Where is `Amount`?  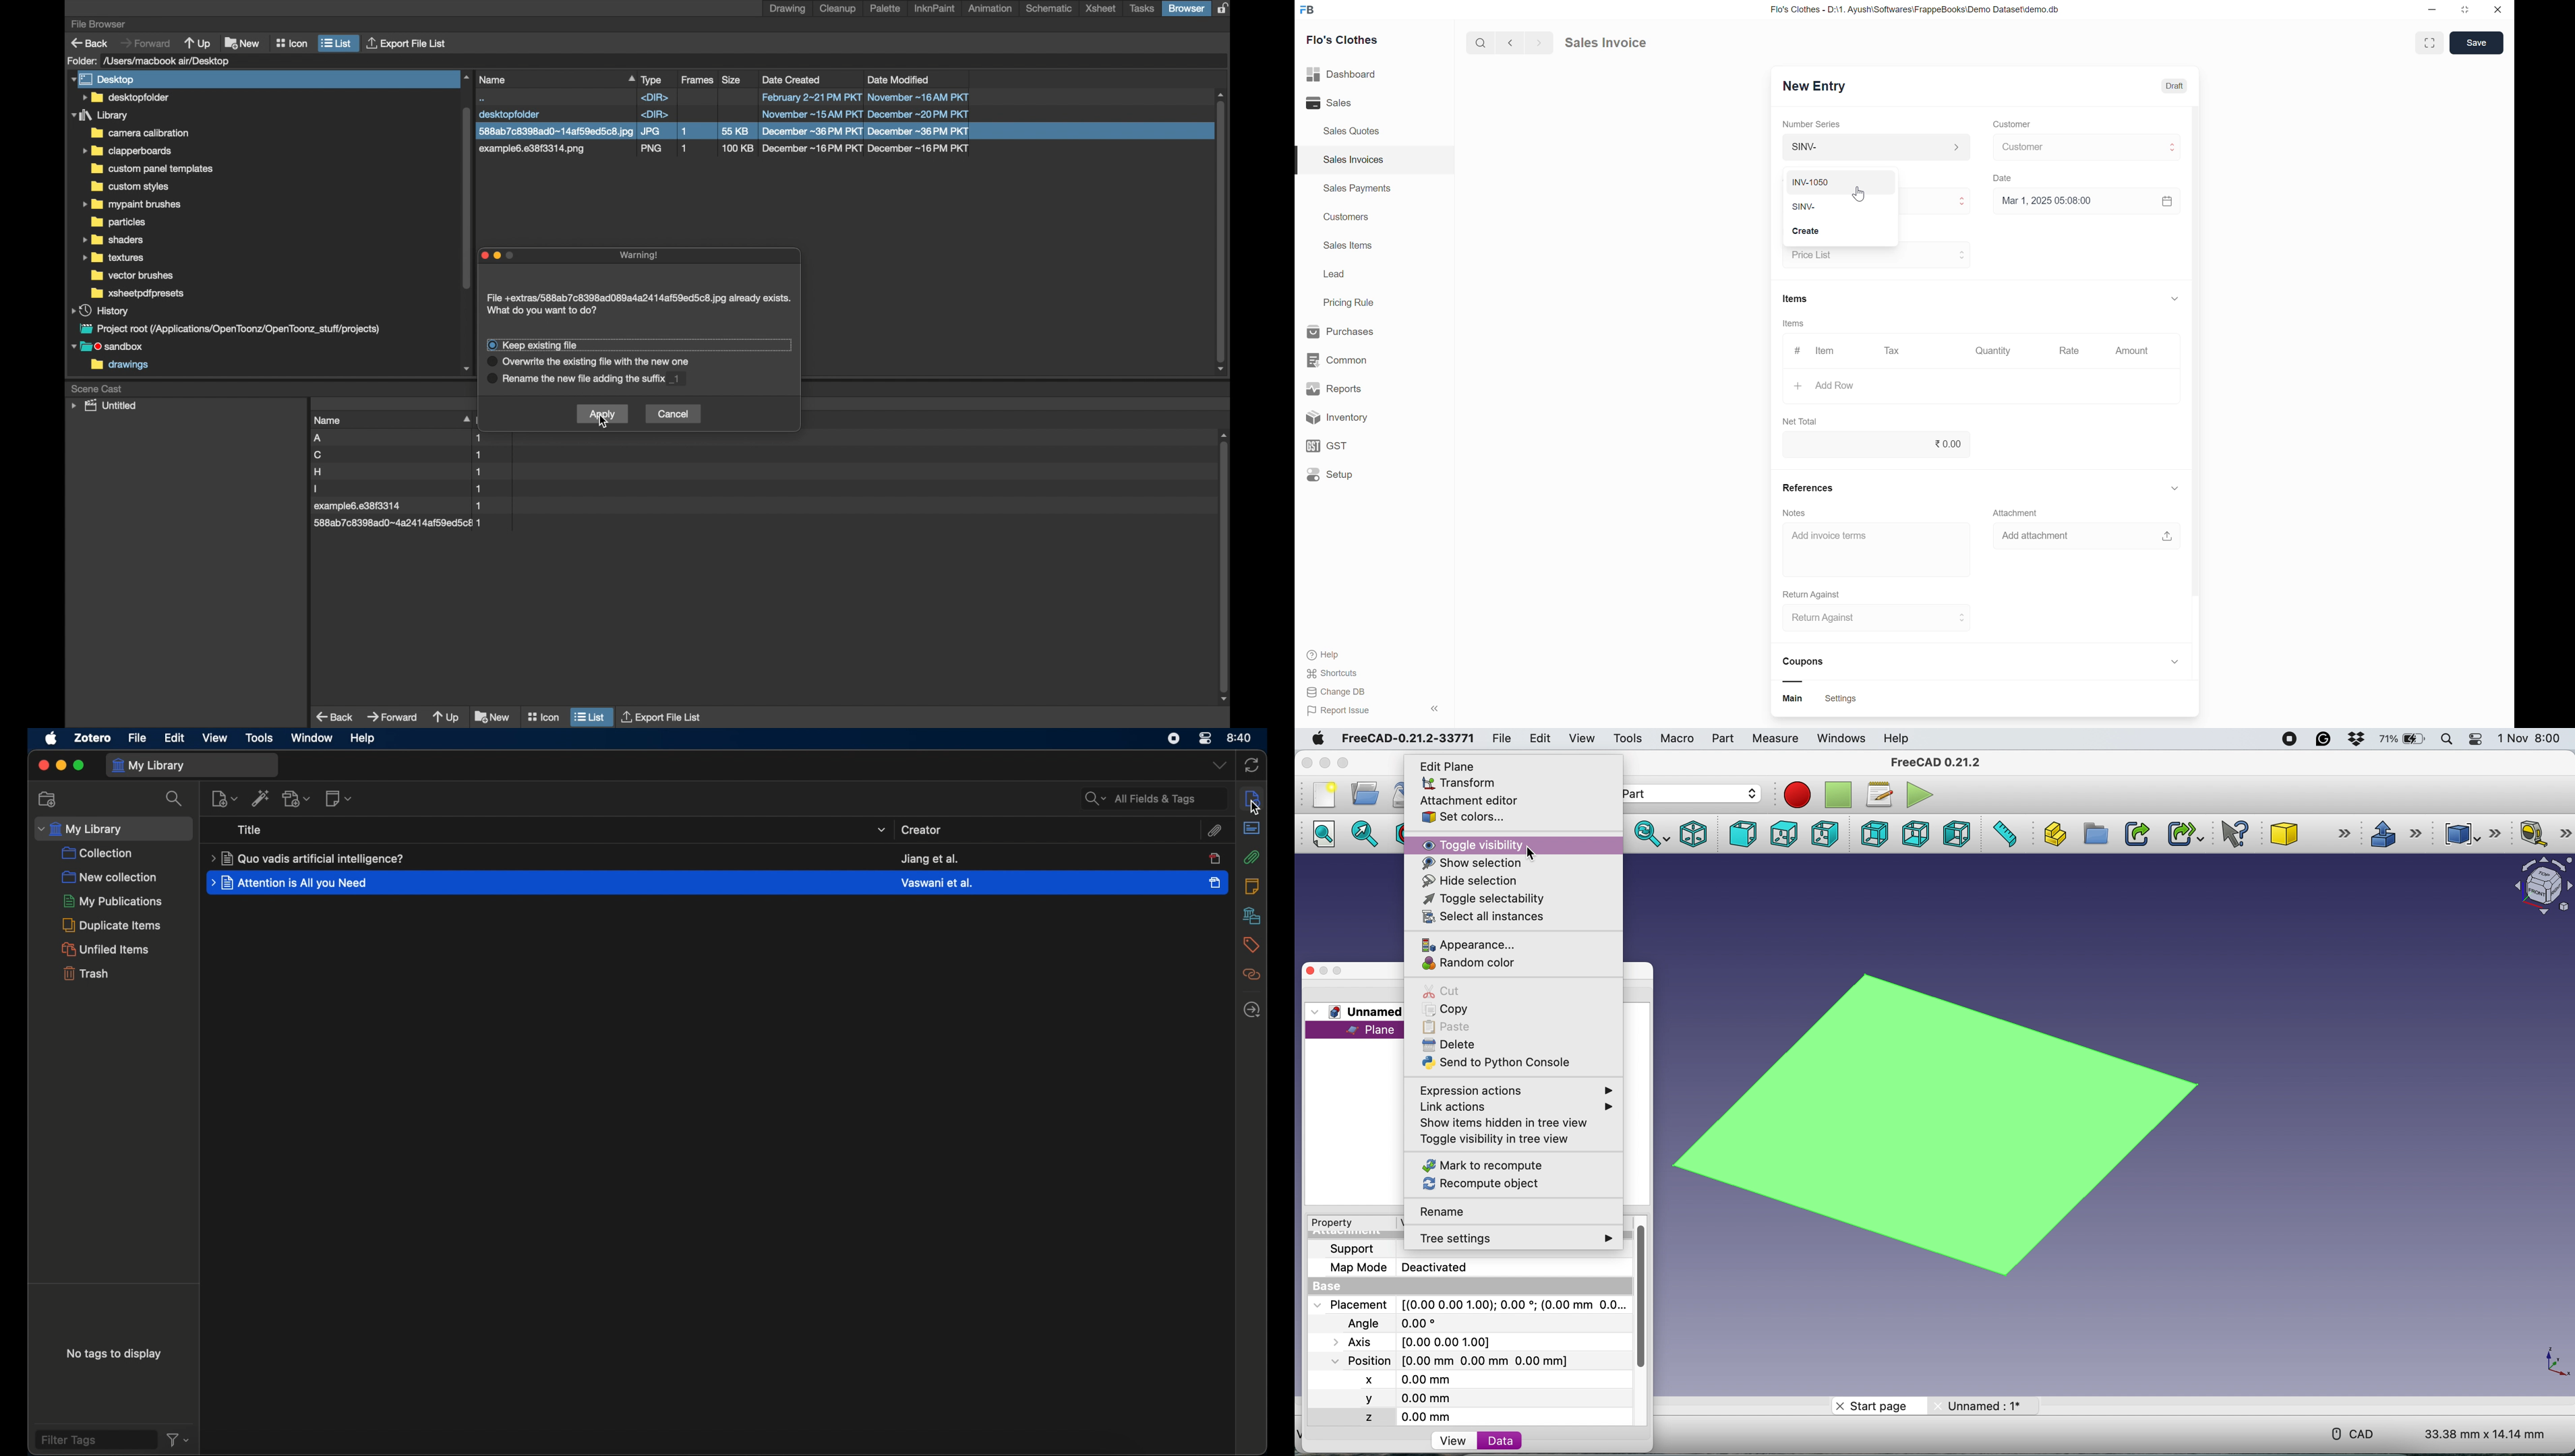 Amount is located at coordinates (2131, 351).